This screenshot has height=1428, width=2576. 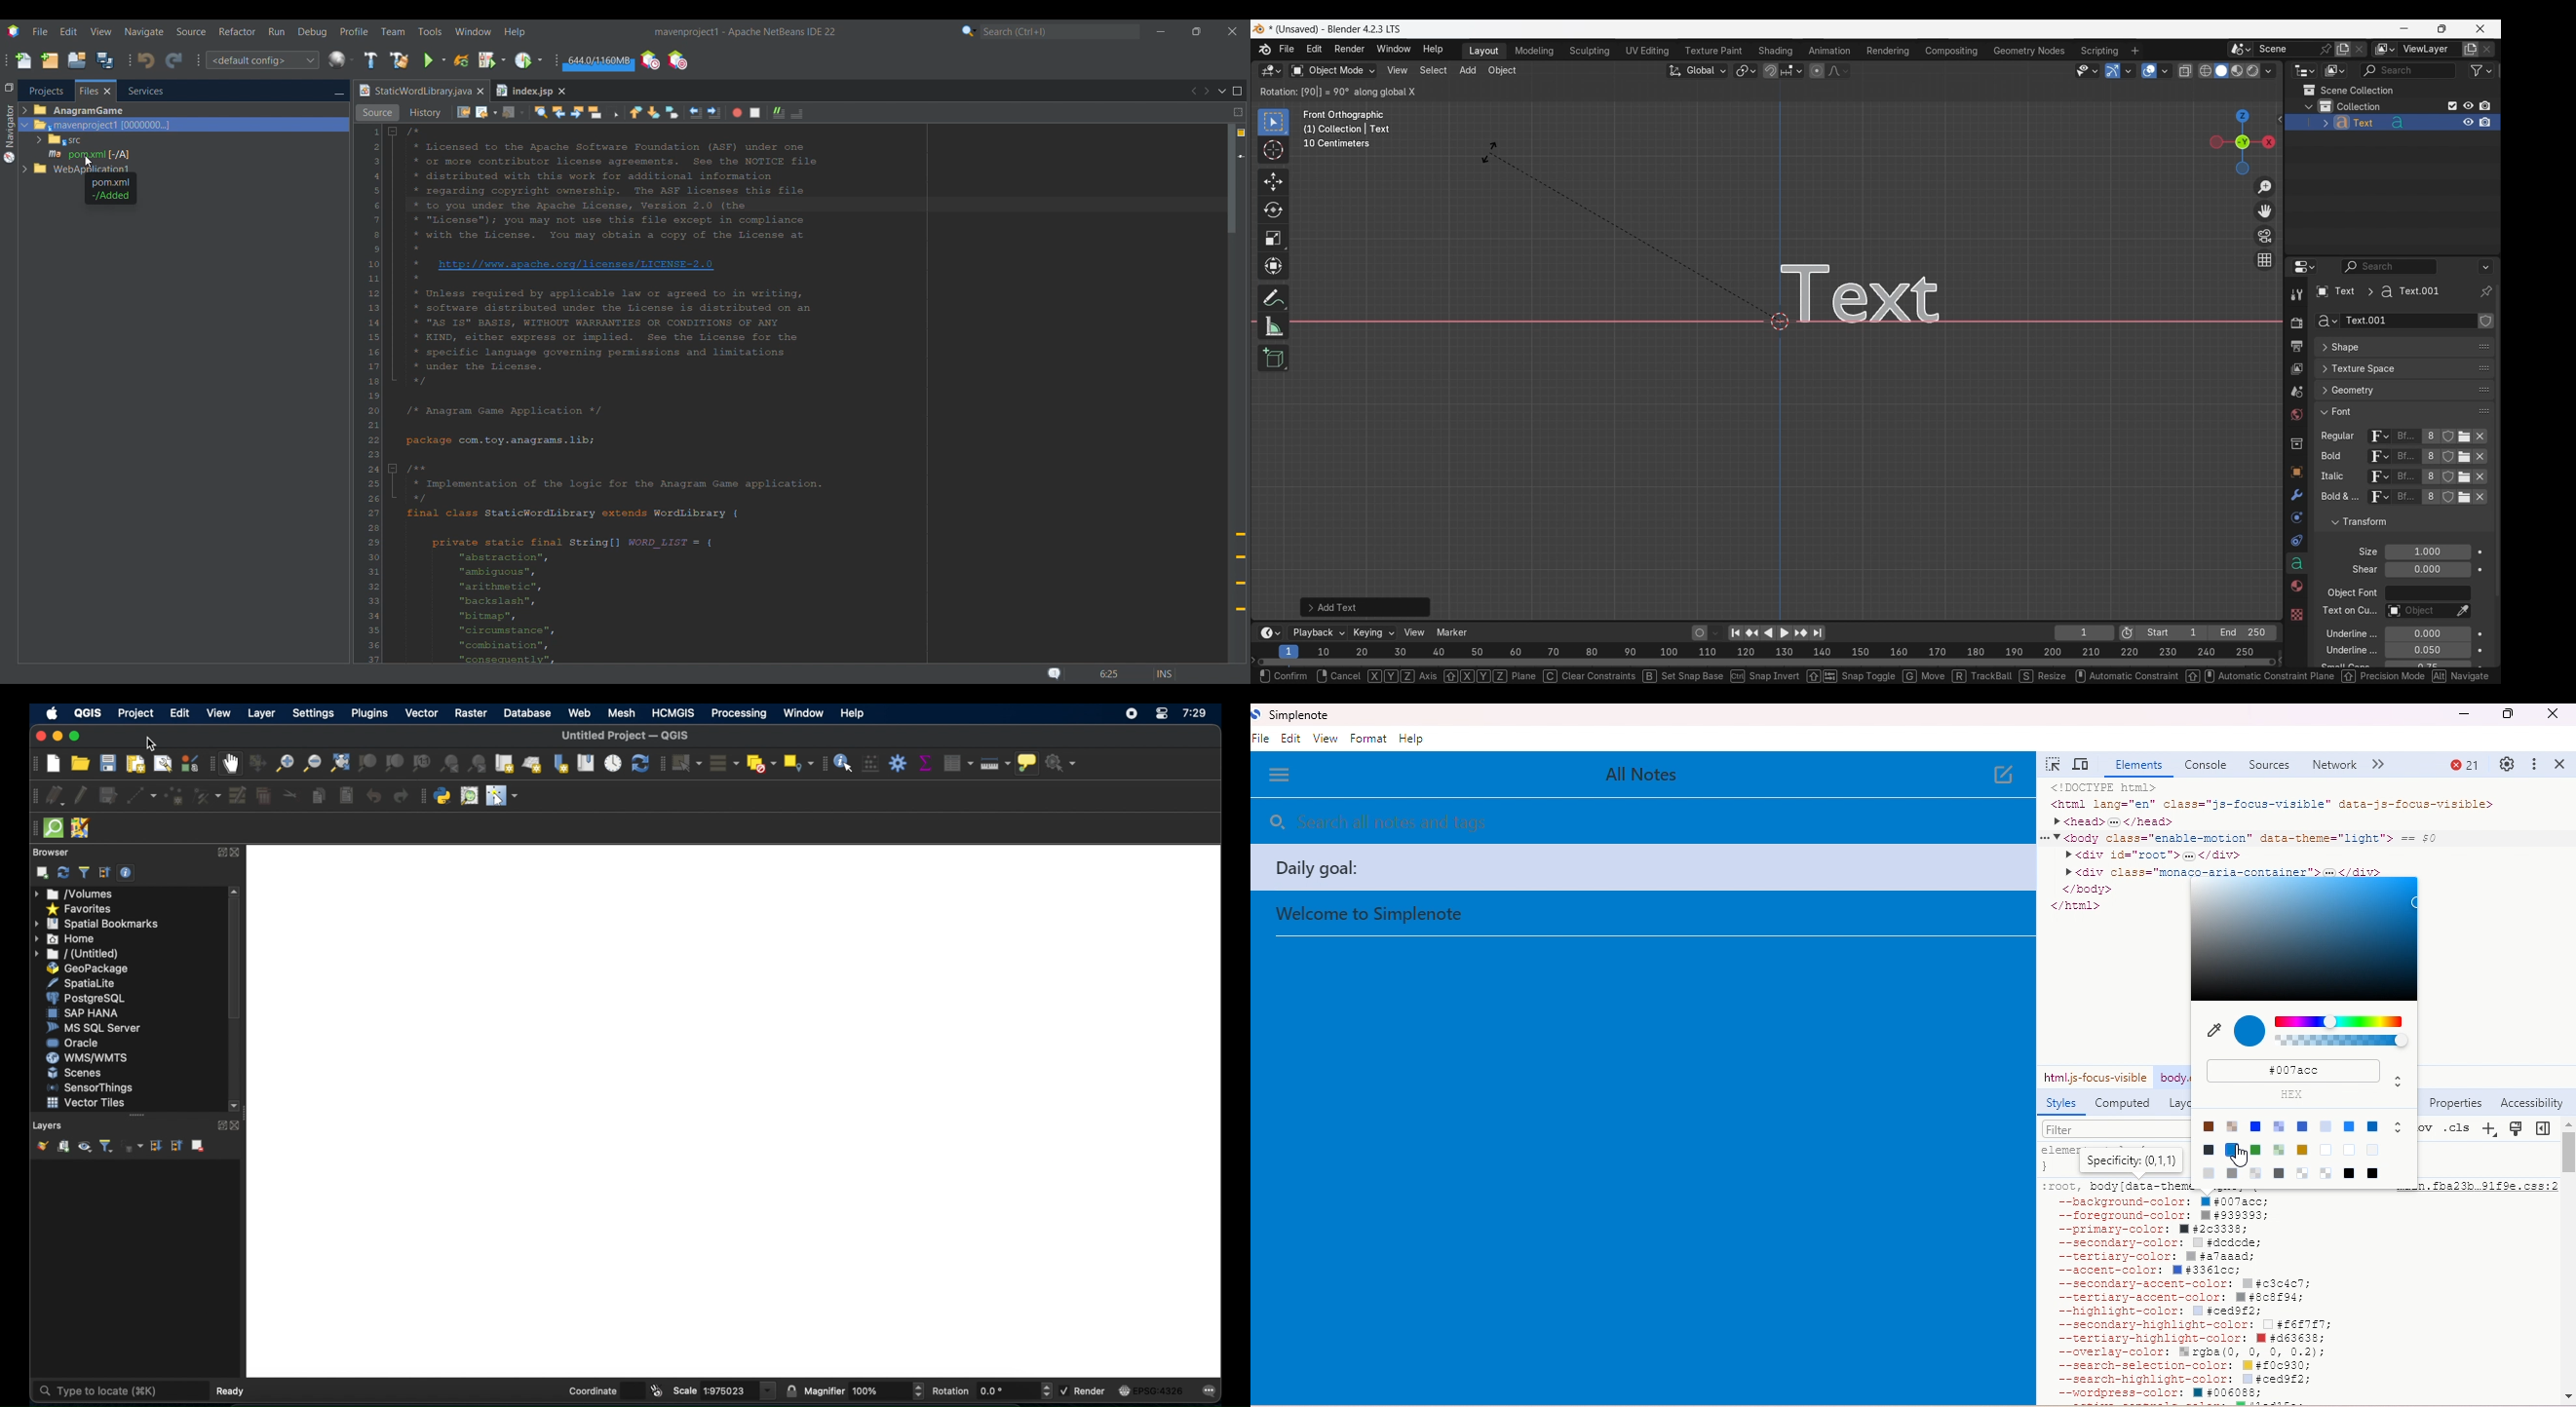 I want to click on Shear, so click(x=2428, y=569).